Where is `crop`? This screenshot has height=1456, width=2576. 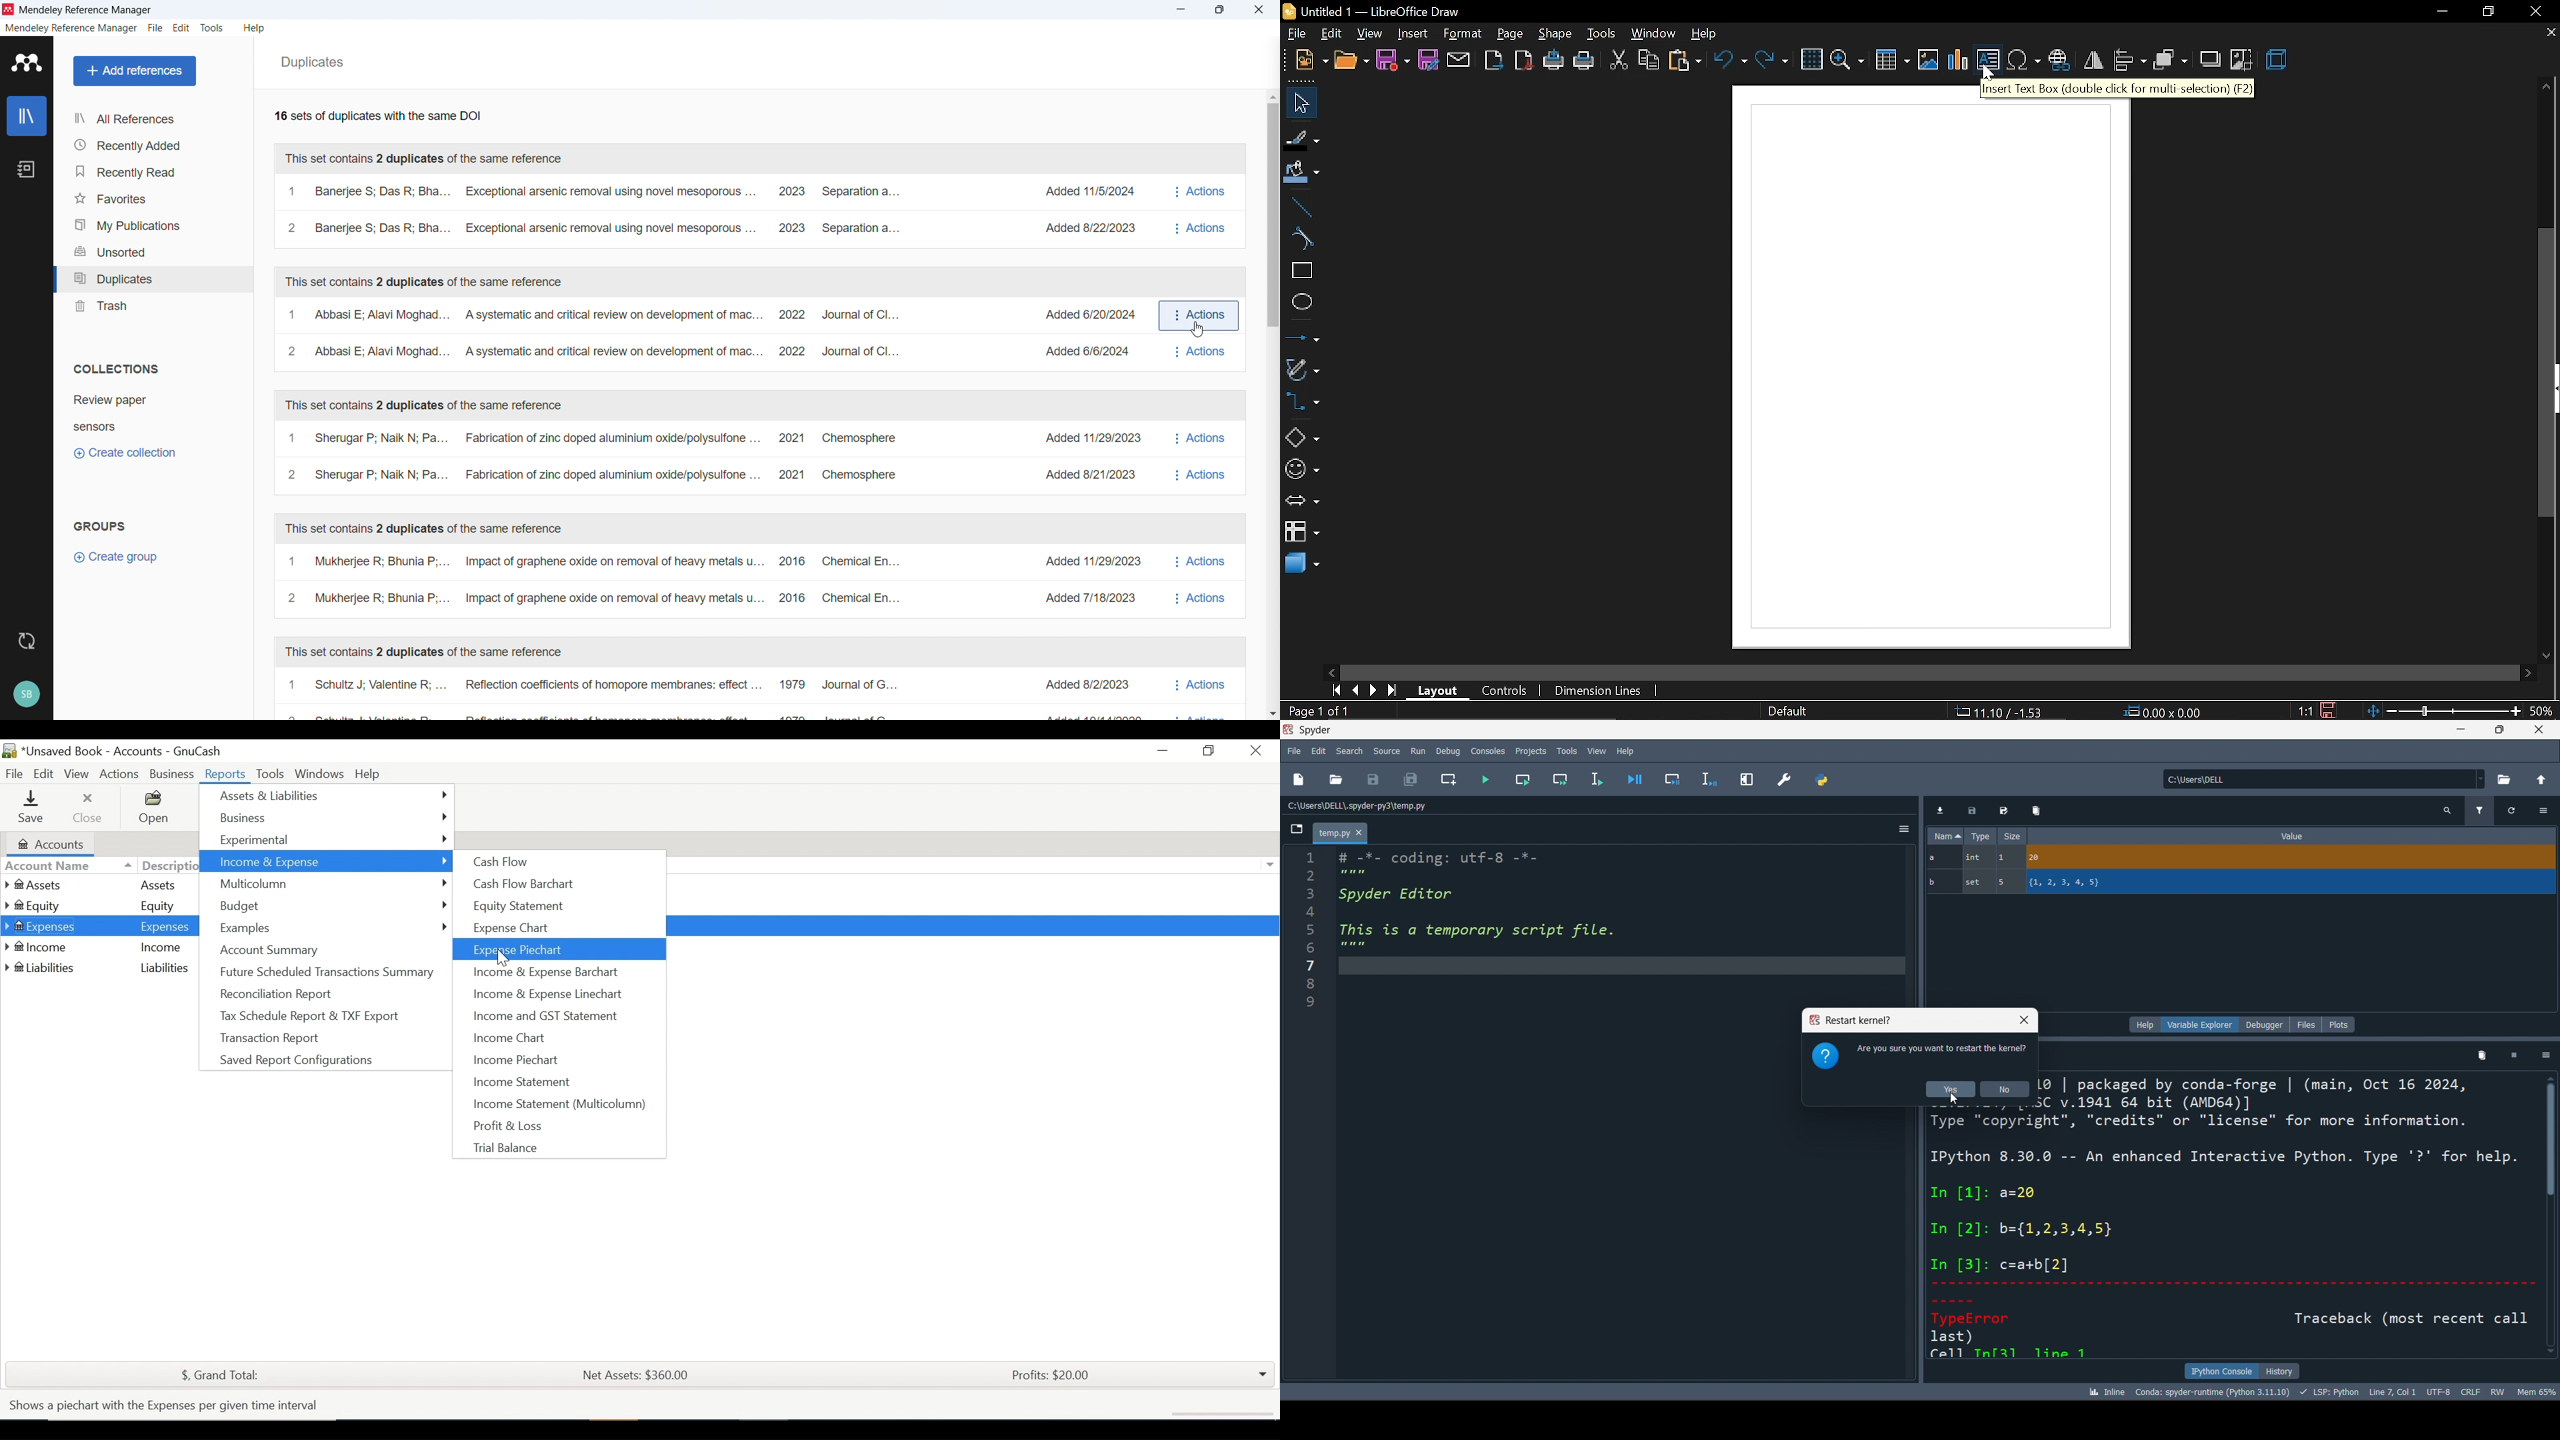 crop is located at coordinates (2242, 60).